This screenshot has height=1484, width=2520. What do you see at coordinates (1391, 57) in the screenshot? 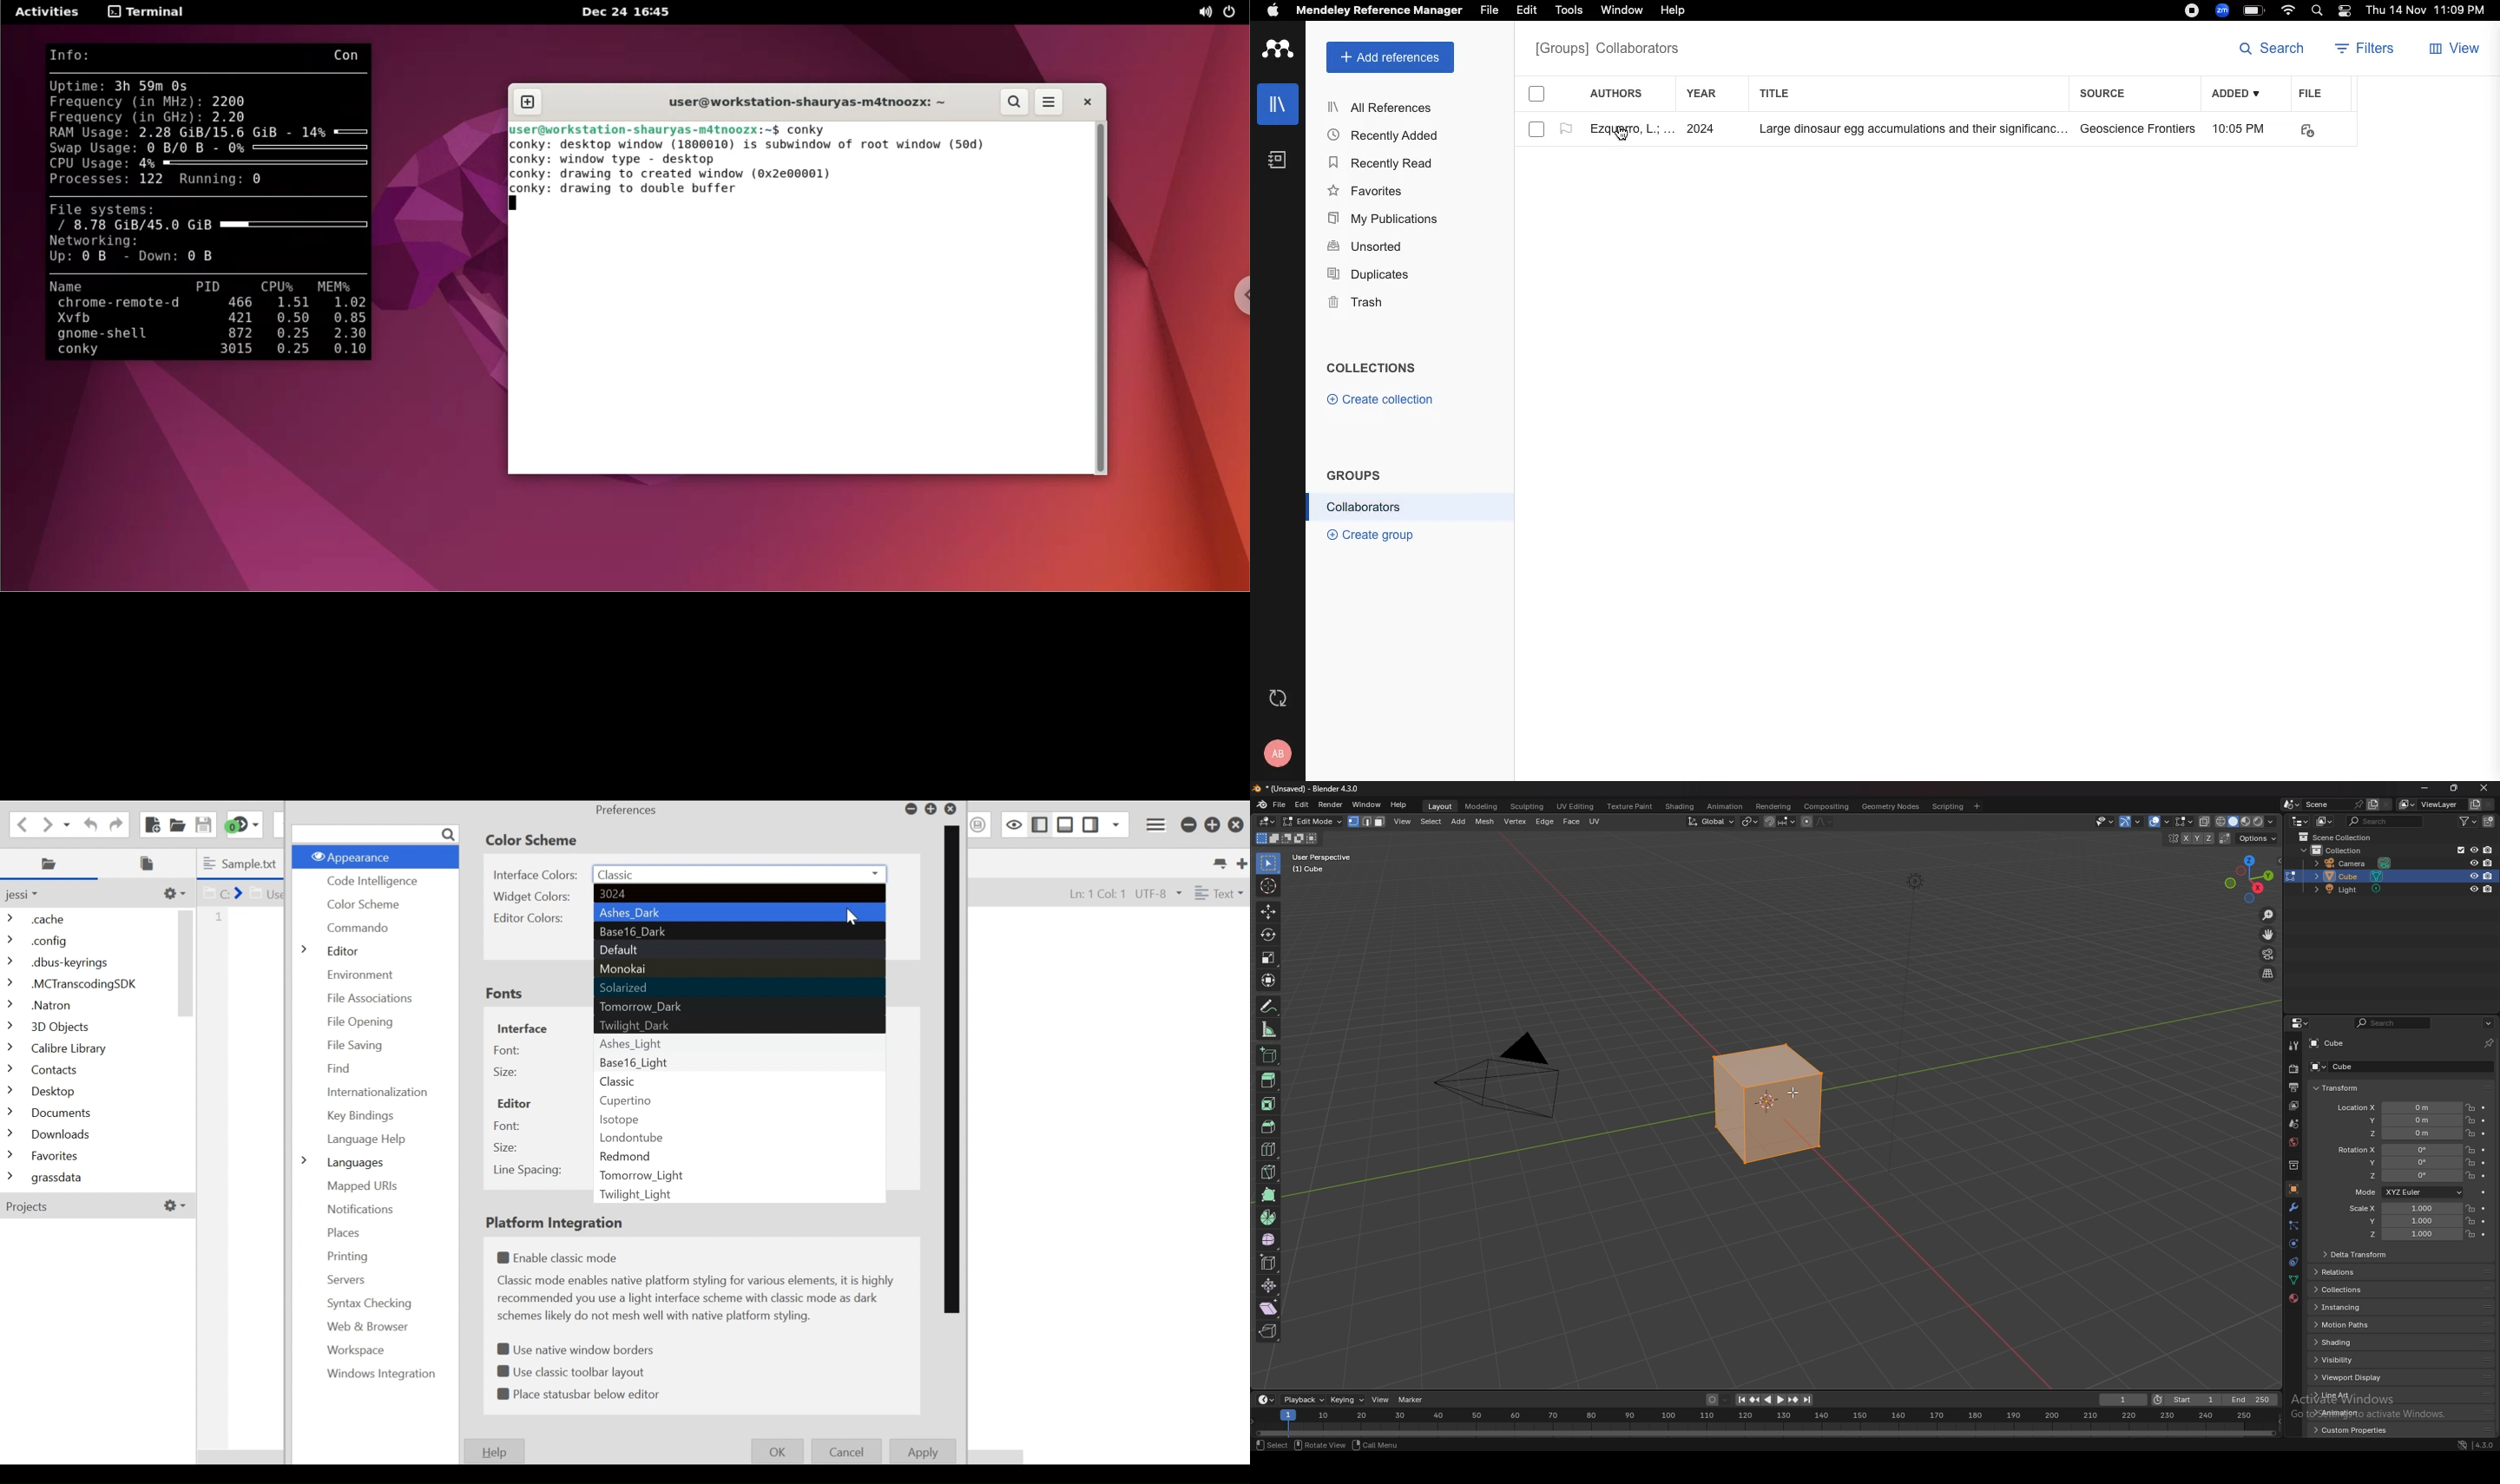
I see `add references` at bounding box center [1391, 57].